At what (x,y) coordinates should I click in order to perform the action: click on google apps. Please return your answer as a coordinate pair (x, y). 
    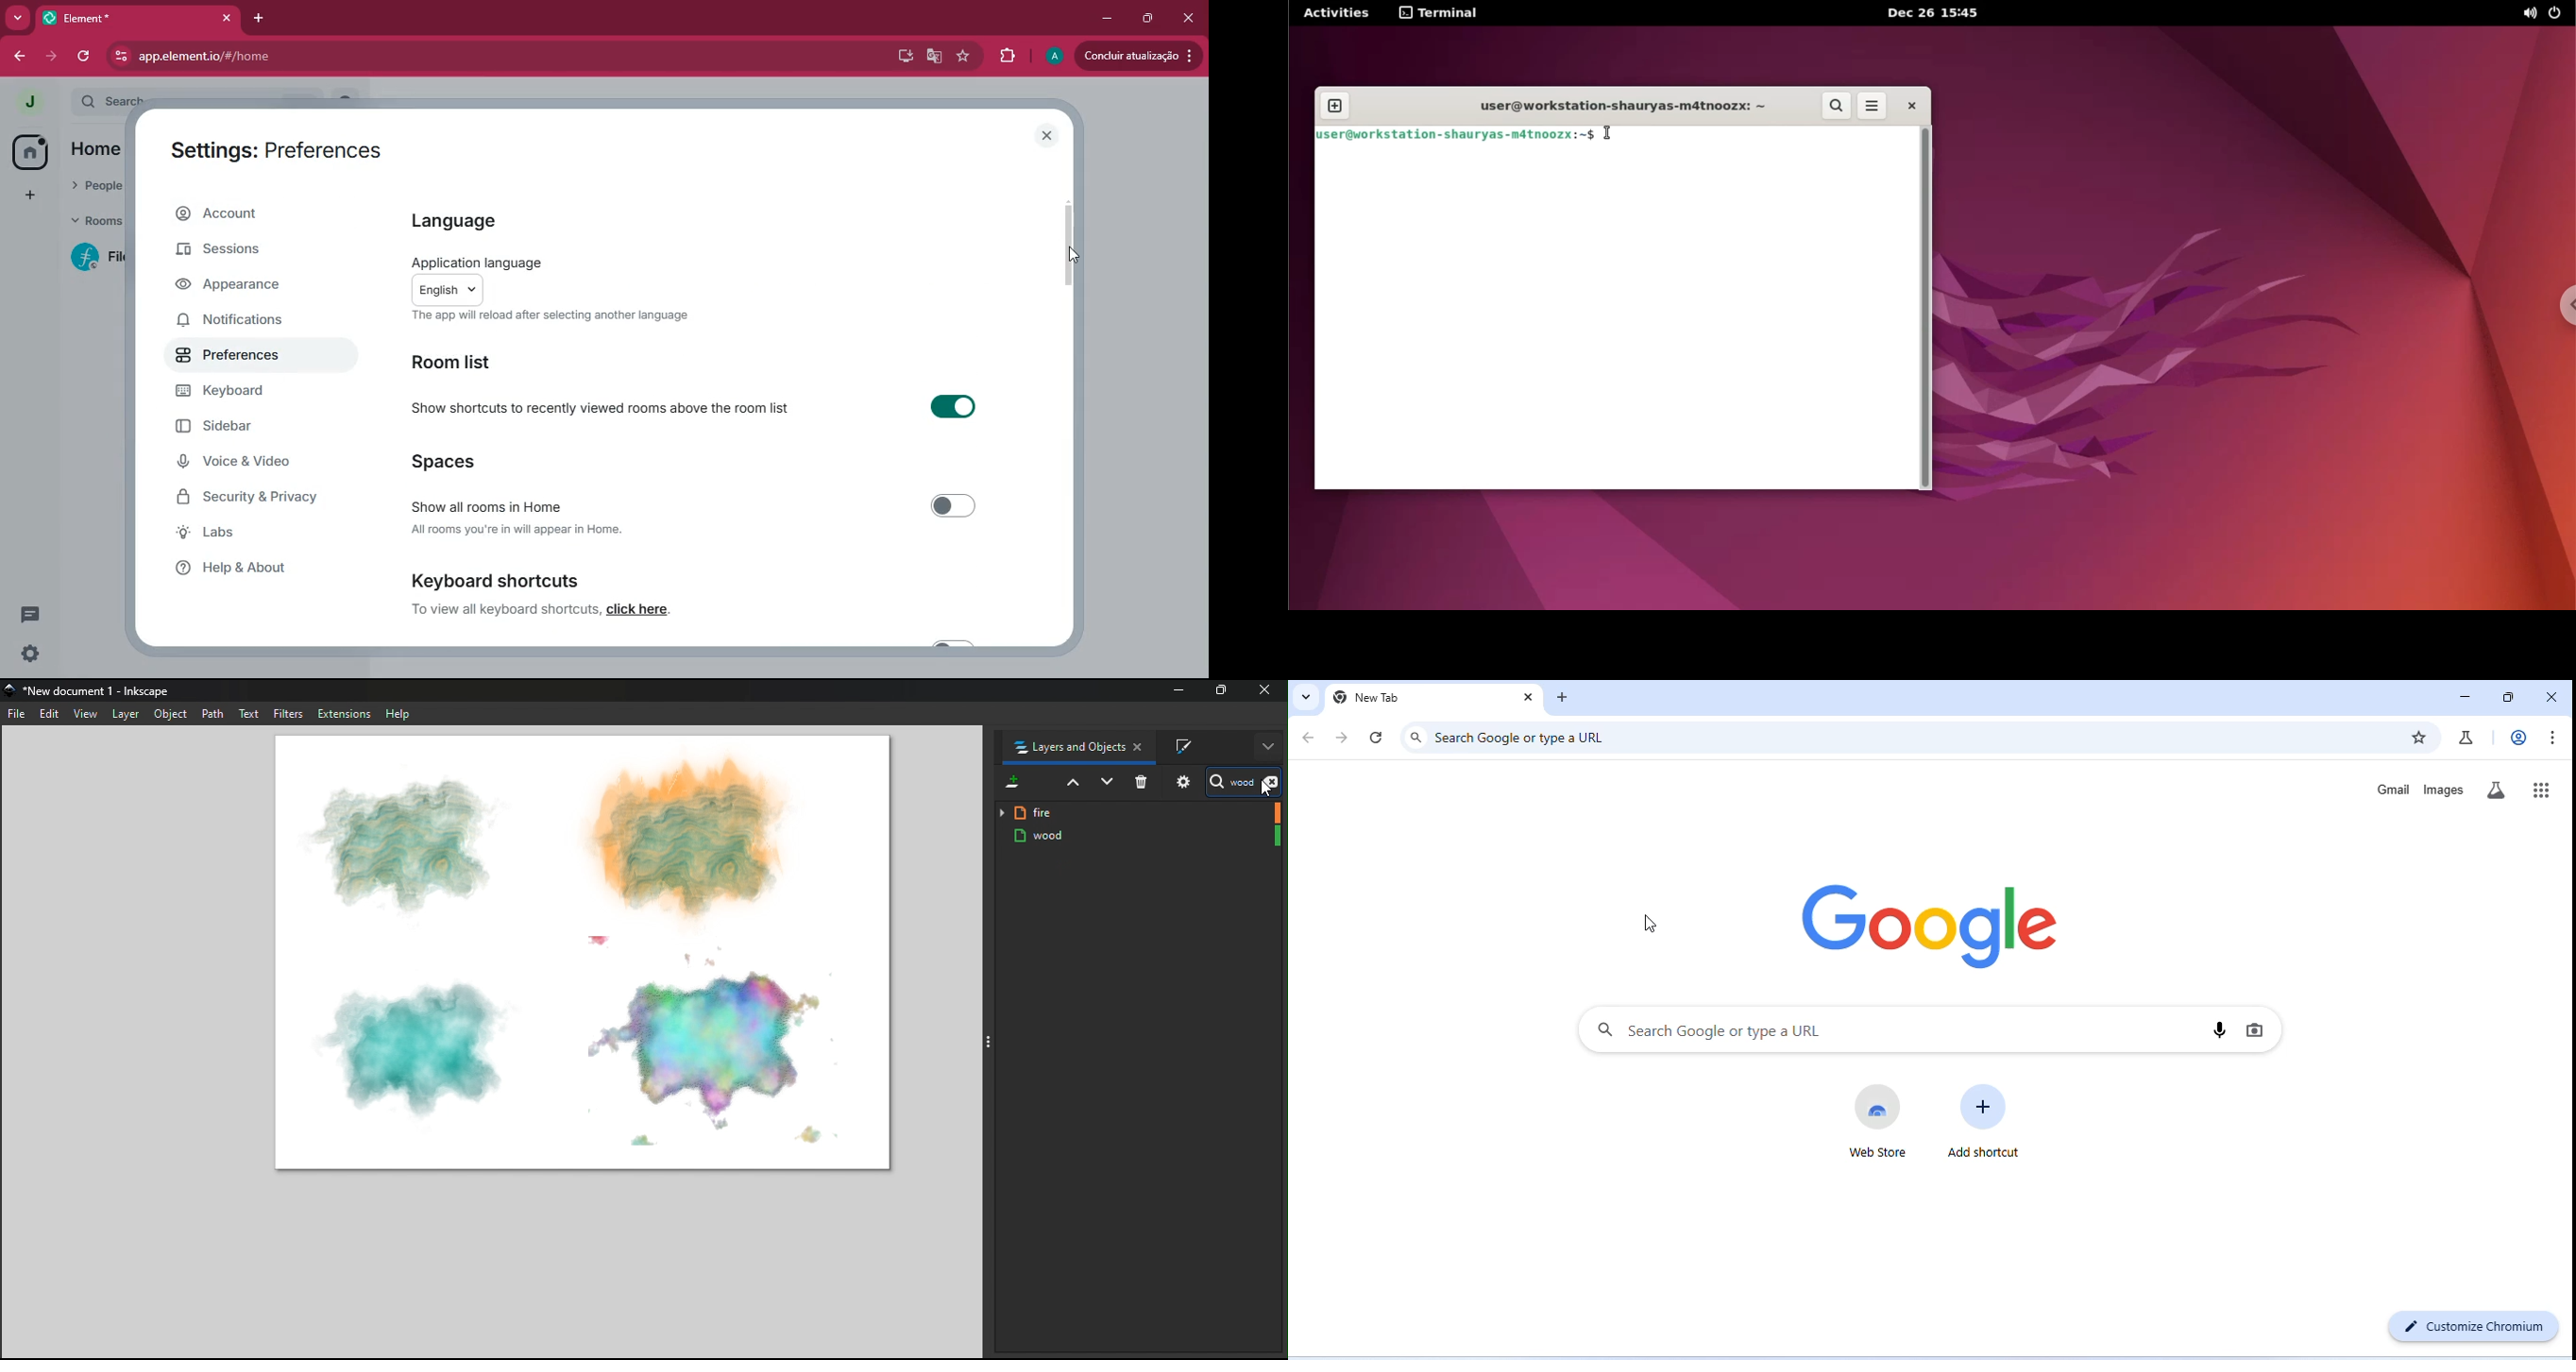
    Looking at the image, I should click on (2542, 788).